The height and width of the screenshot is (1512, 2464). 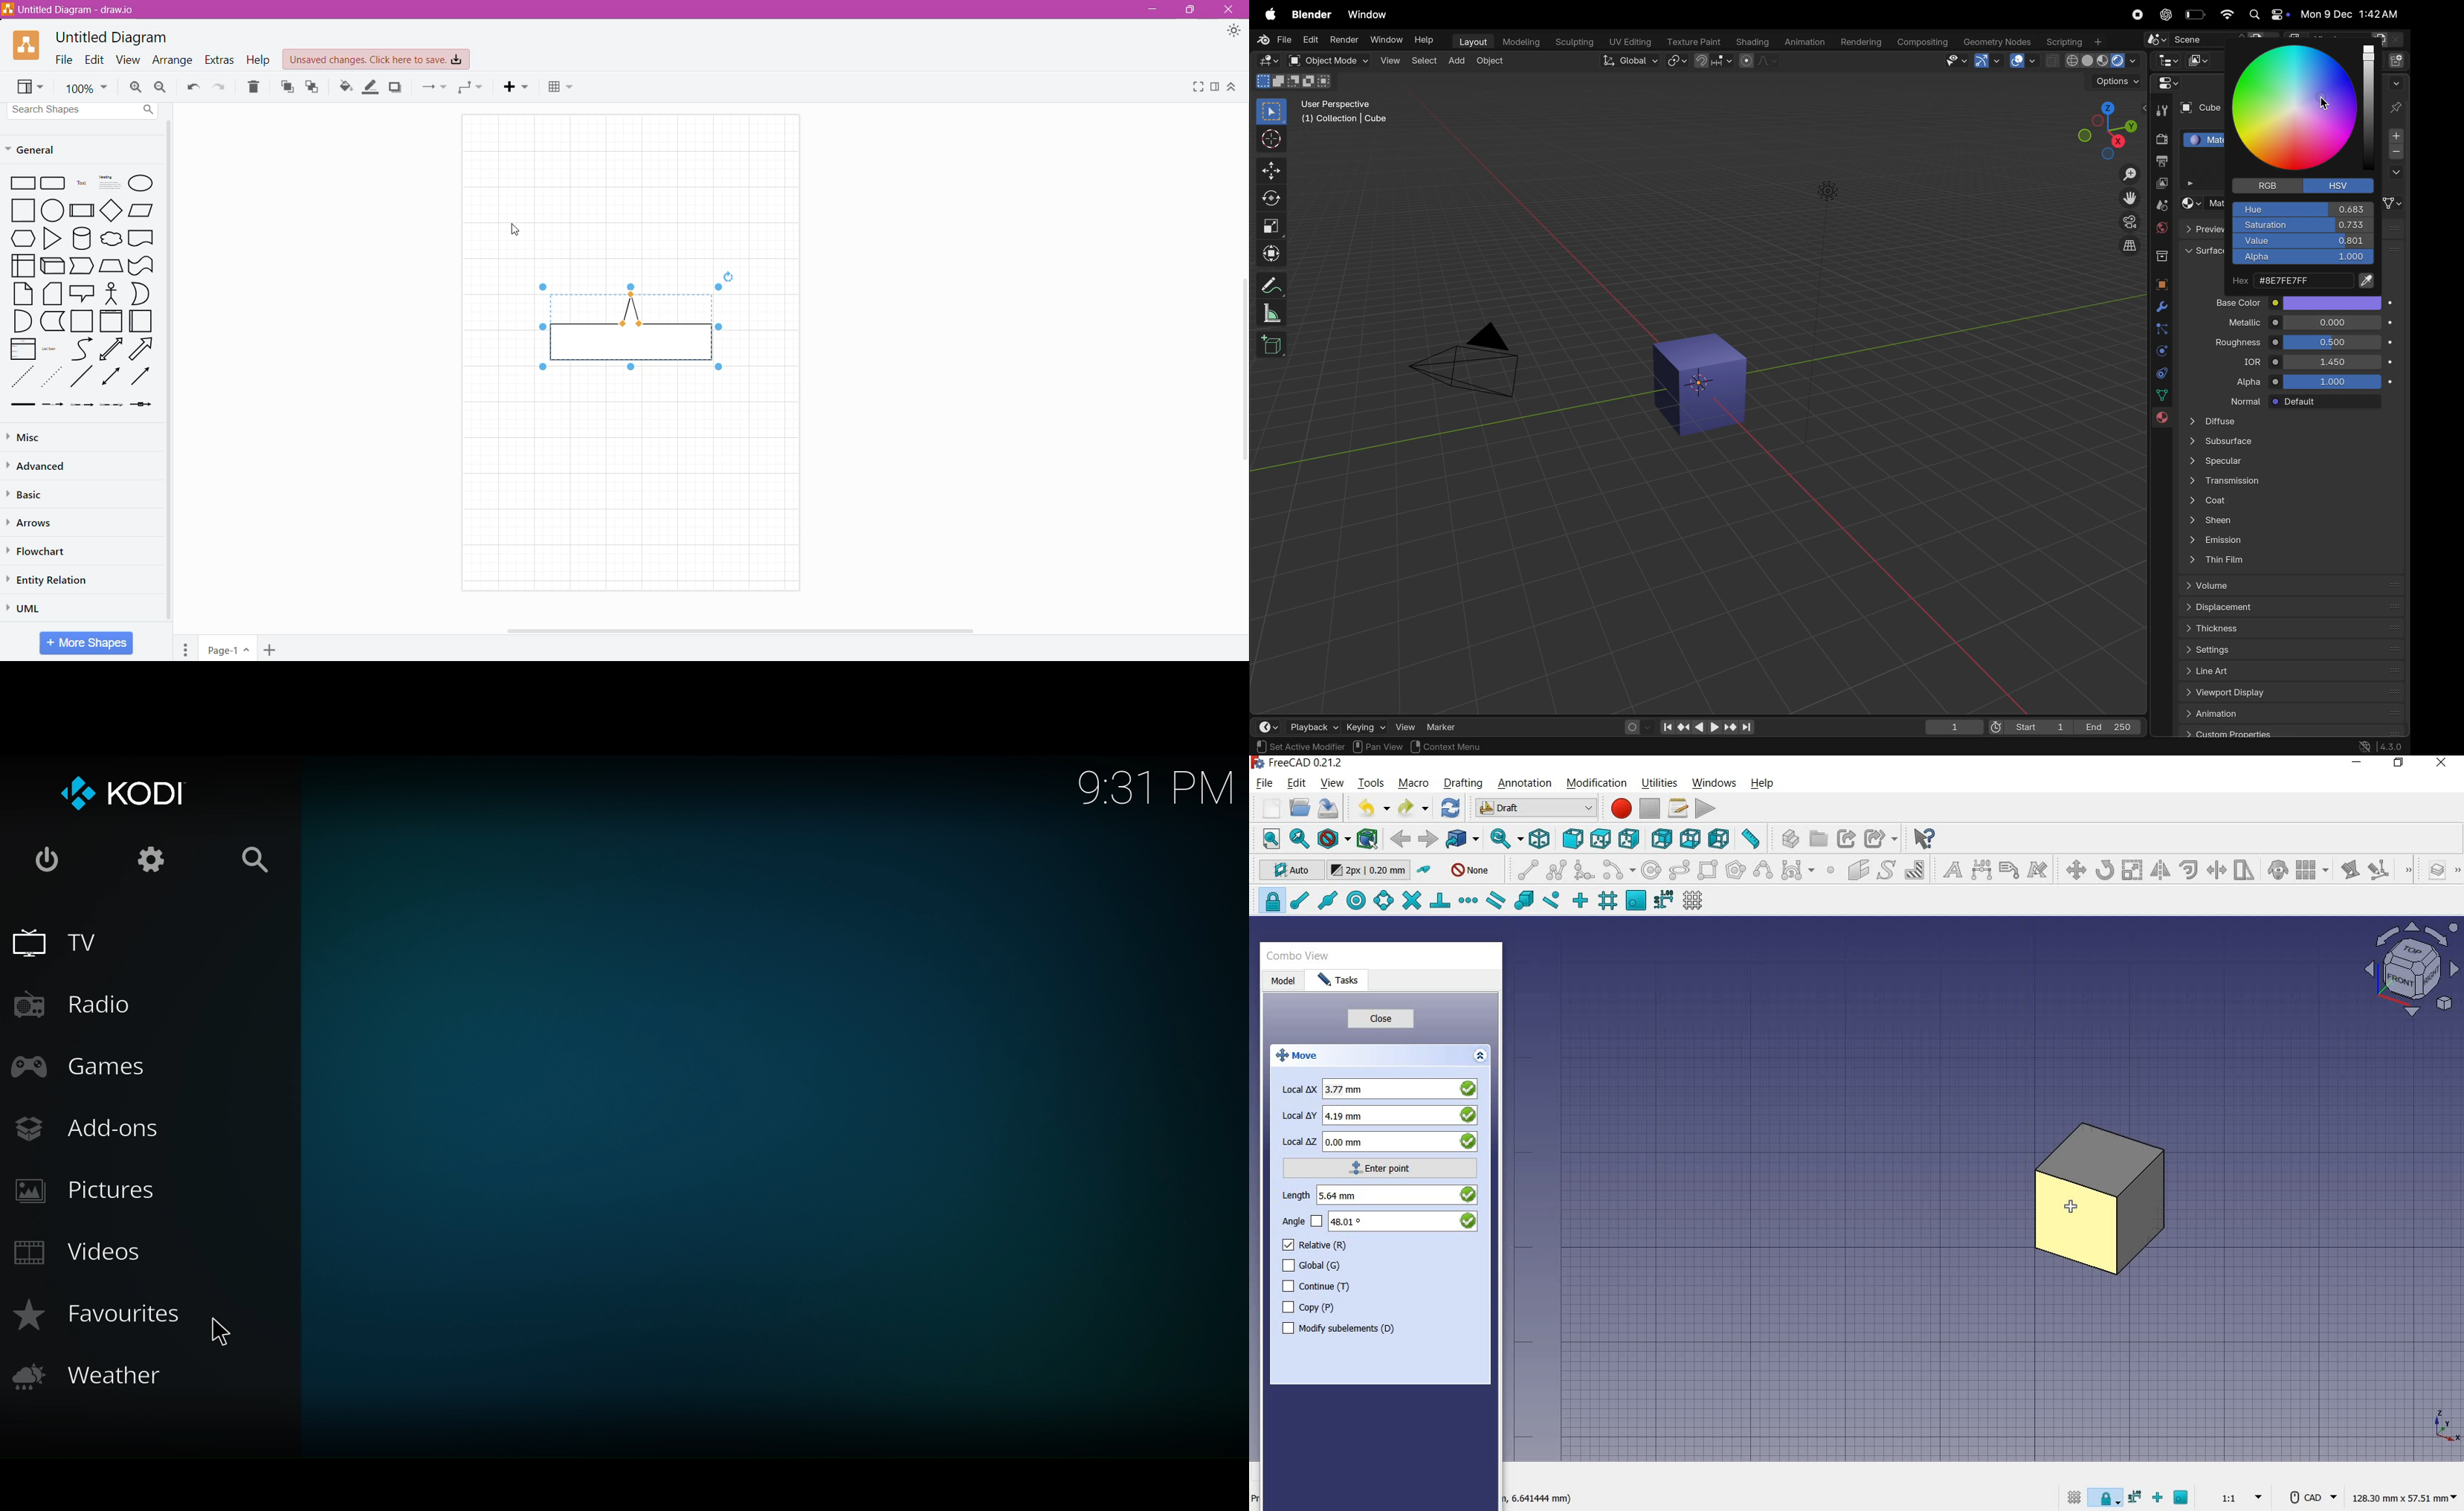 What do you see at coordinates (1762, 871) in the screenshot?
I see `B-Spline` at bounding box center [1762, 871].